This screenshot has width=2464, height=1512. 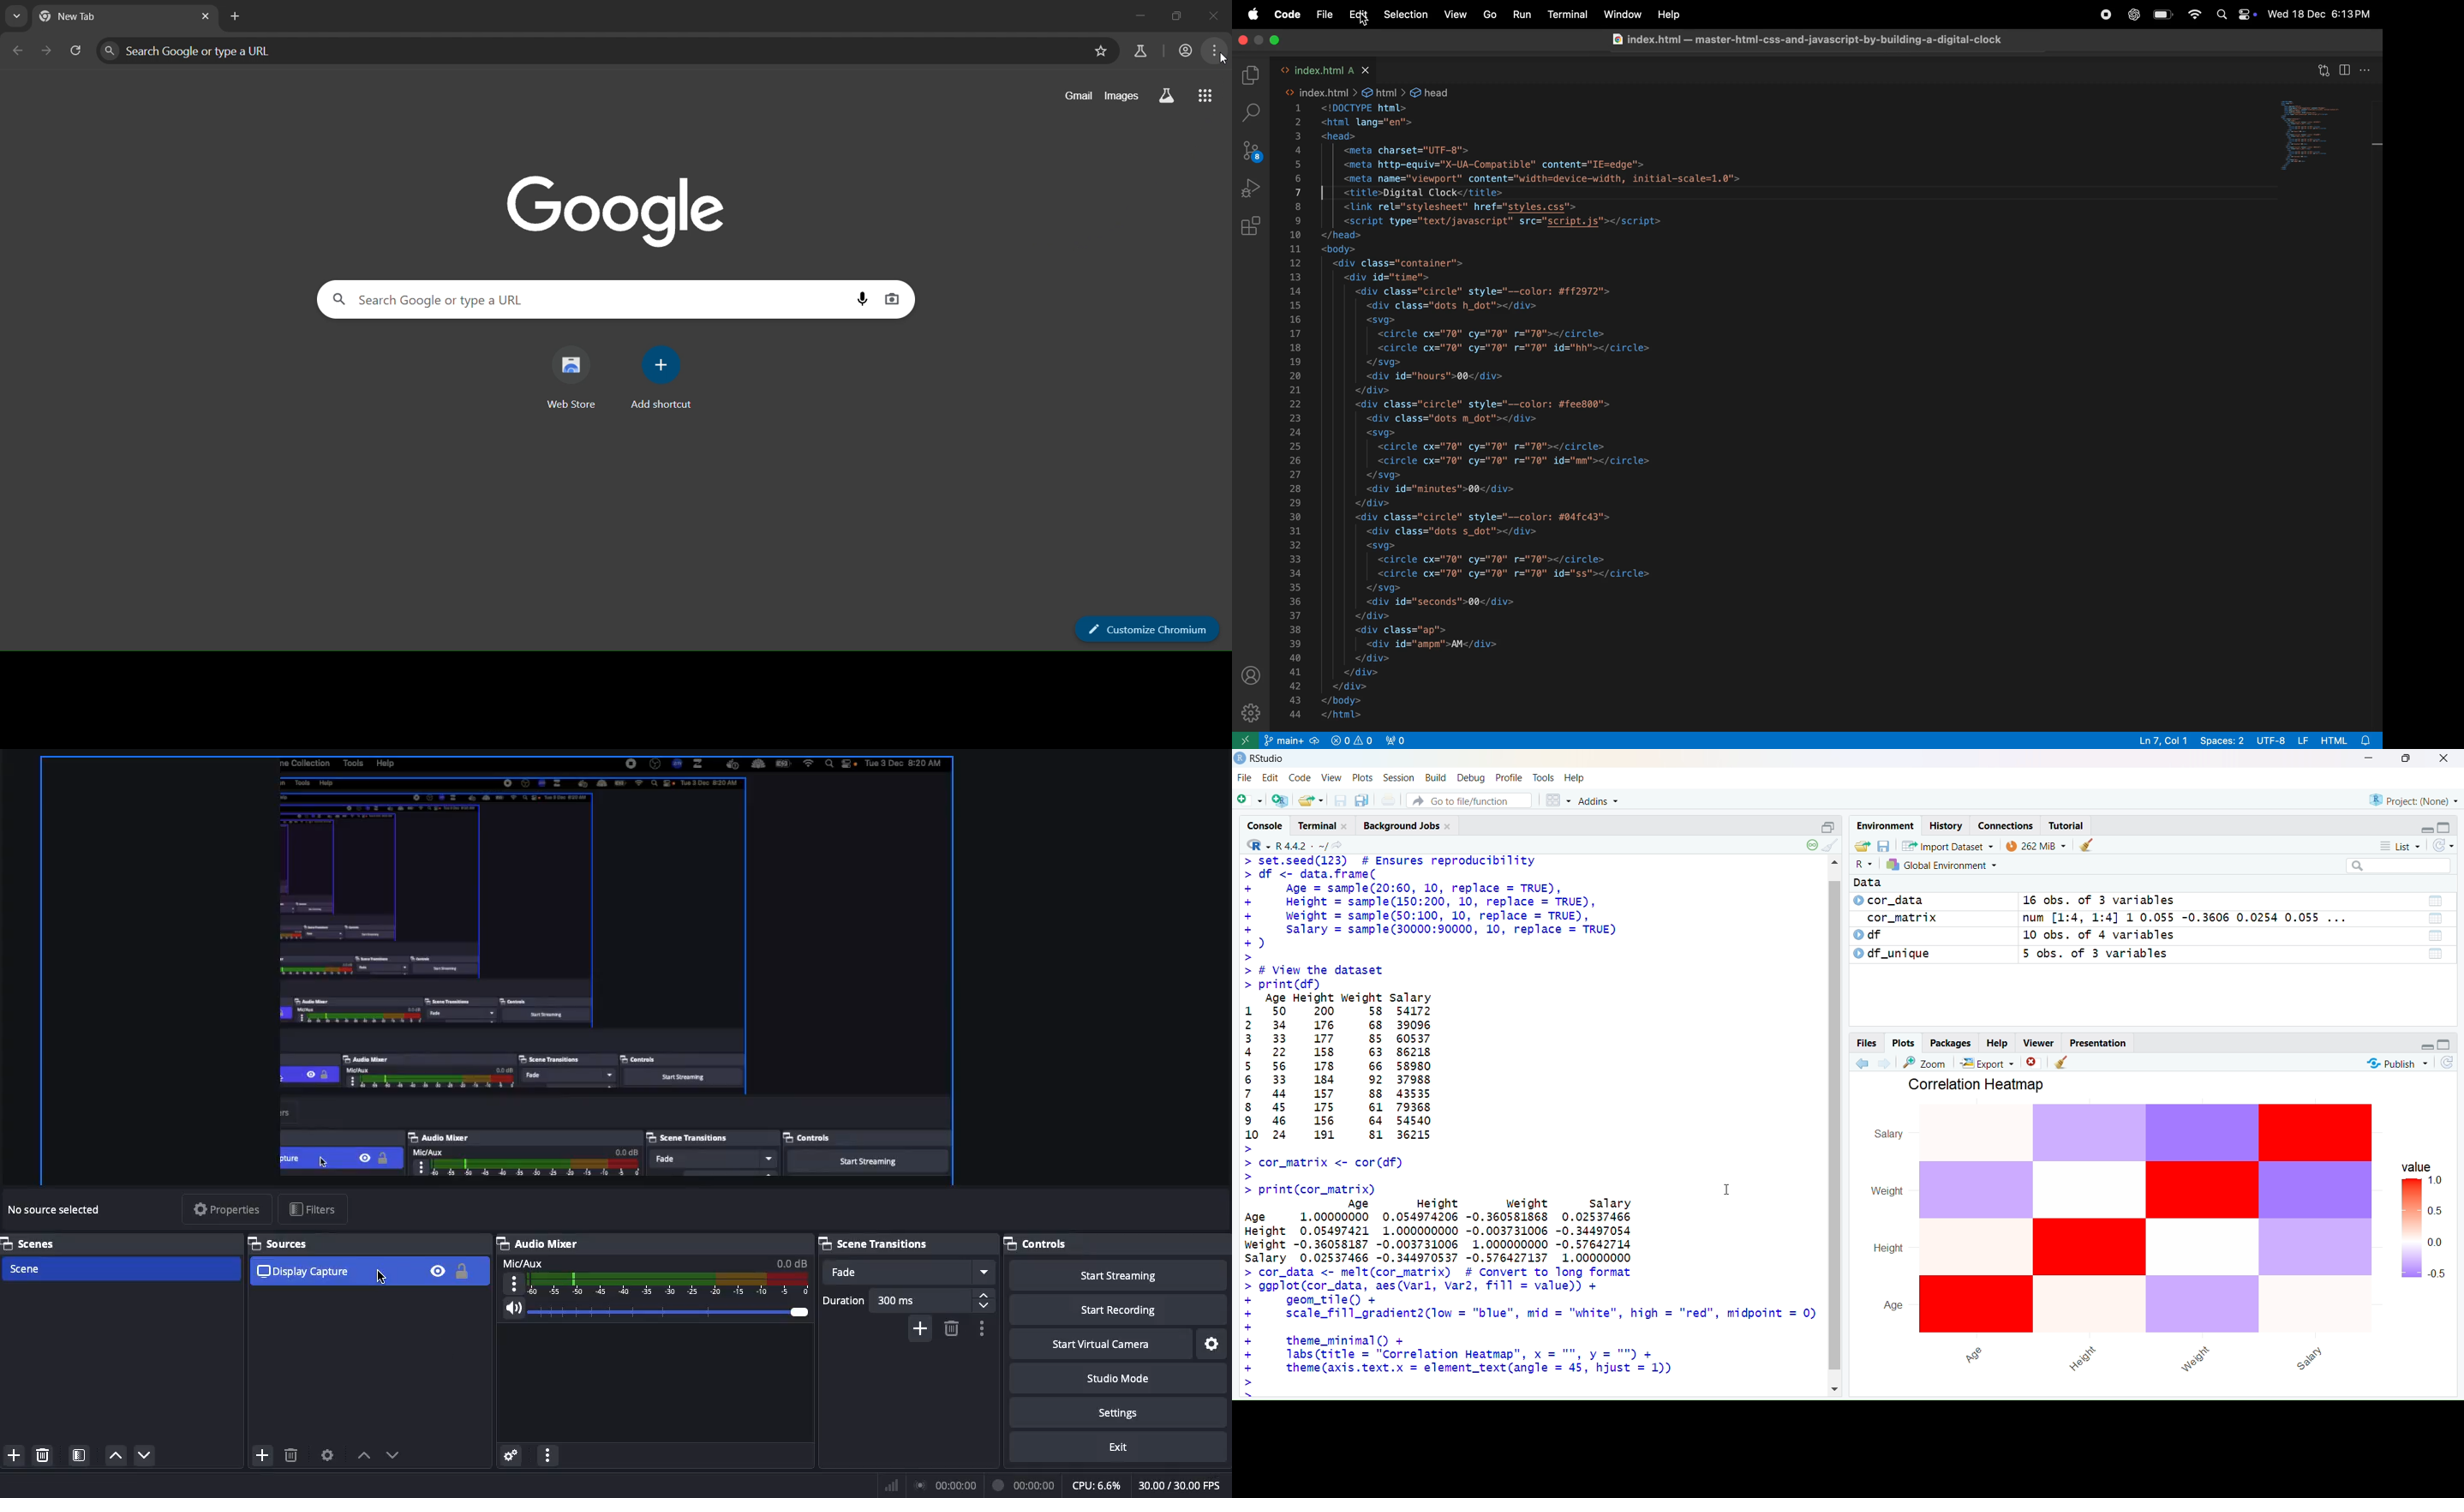 What do you see at coordinates (284, 1243) in the screenshot?
I see `Sources` at bounding box center [284, 1243].